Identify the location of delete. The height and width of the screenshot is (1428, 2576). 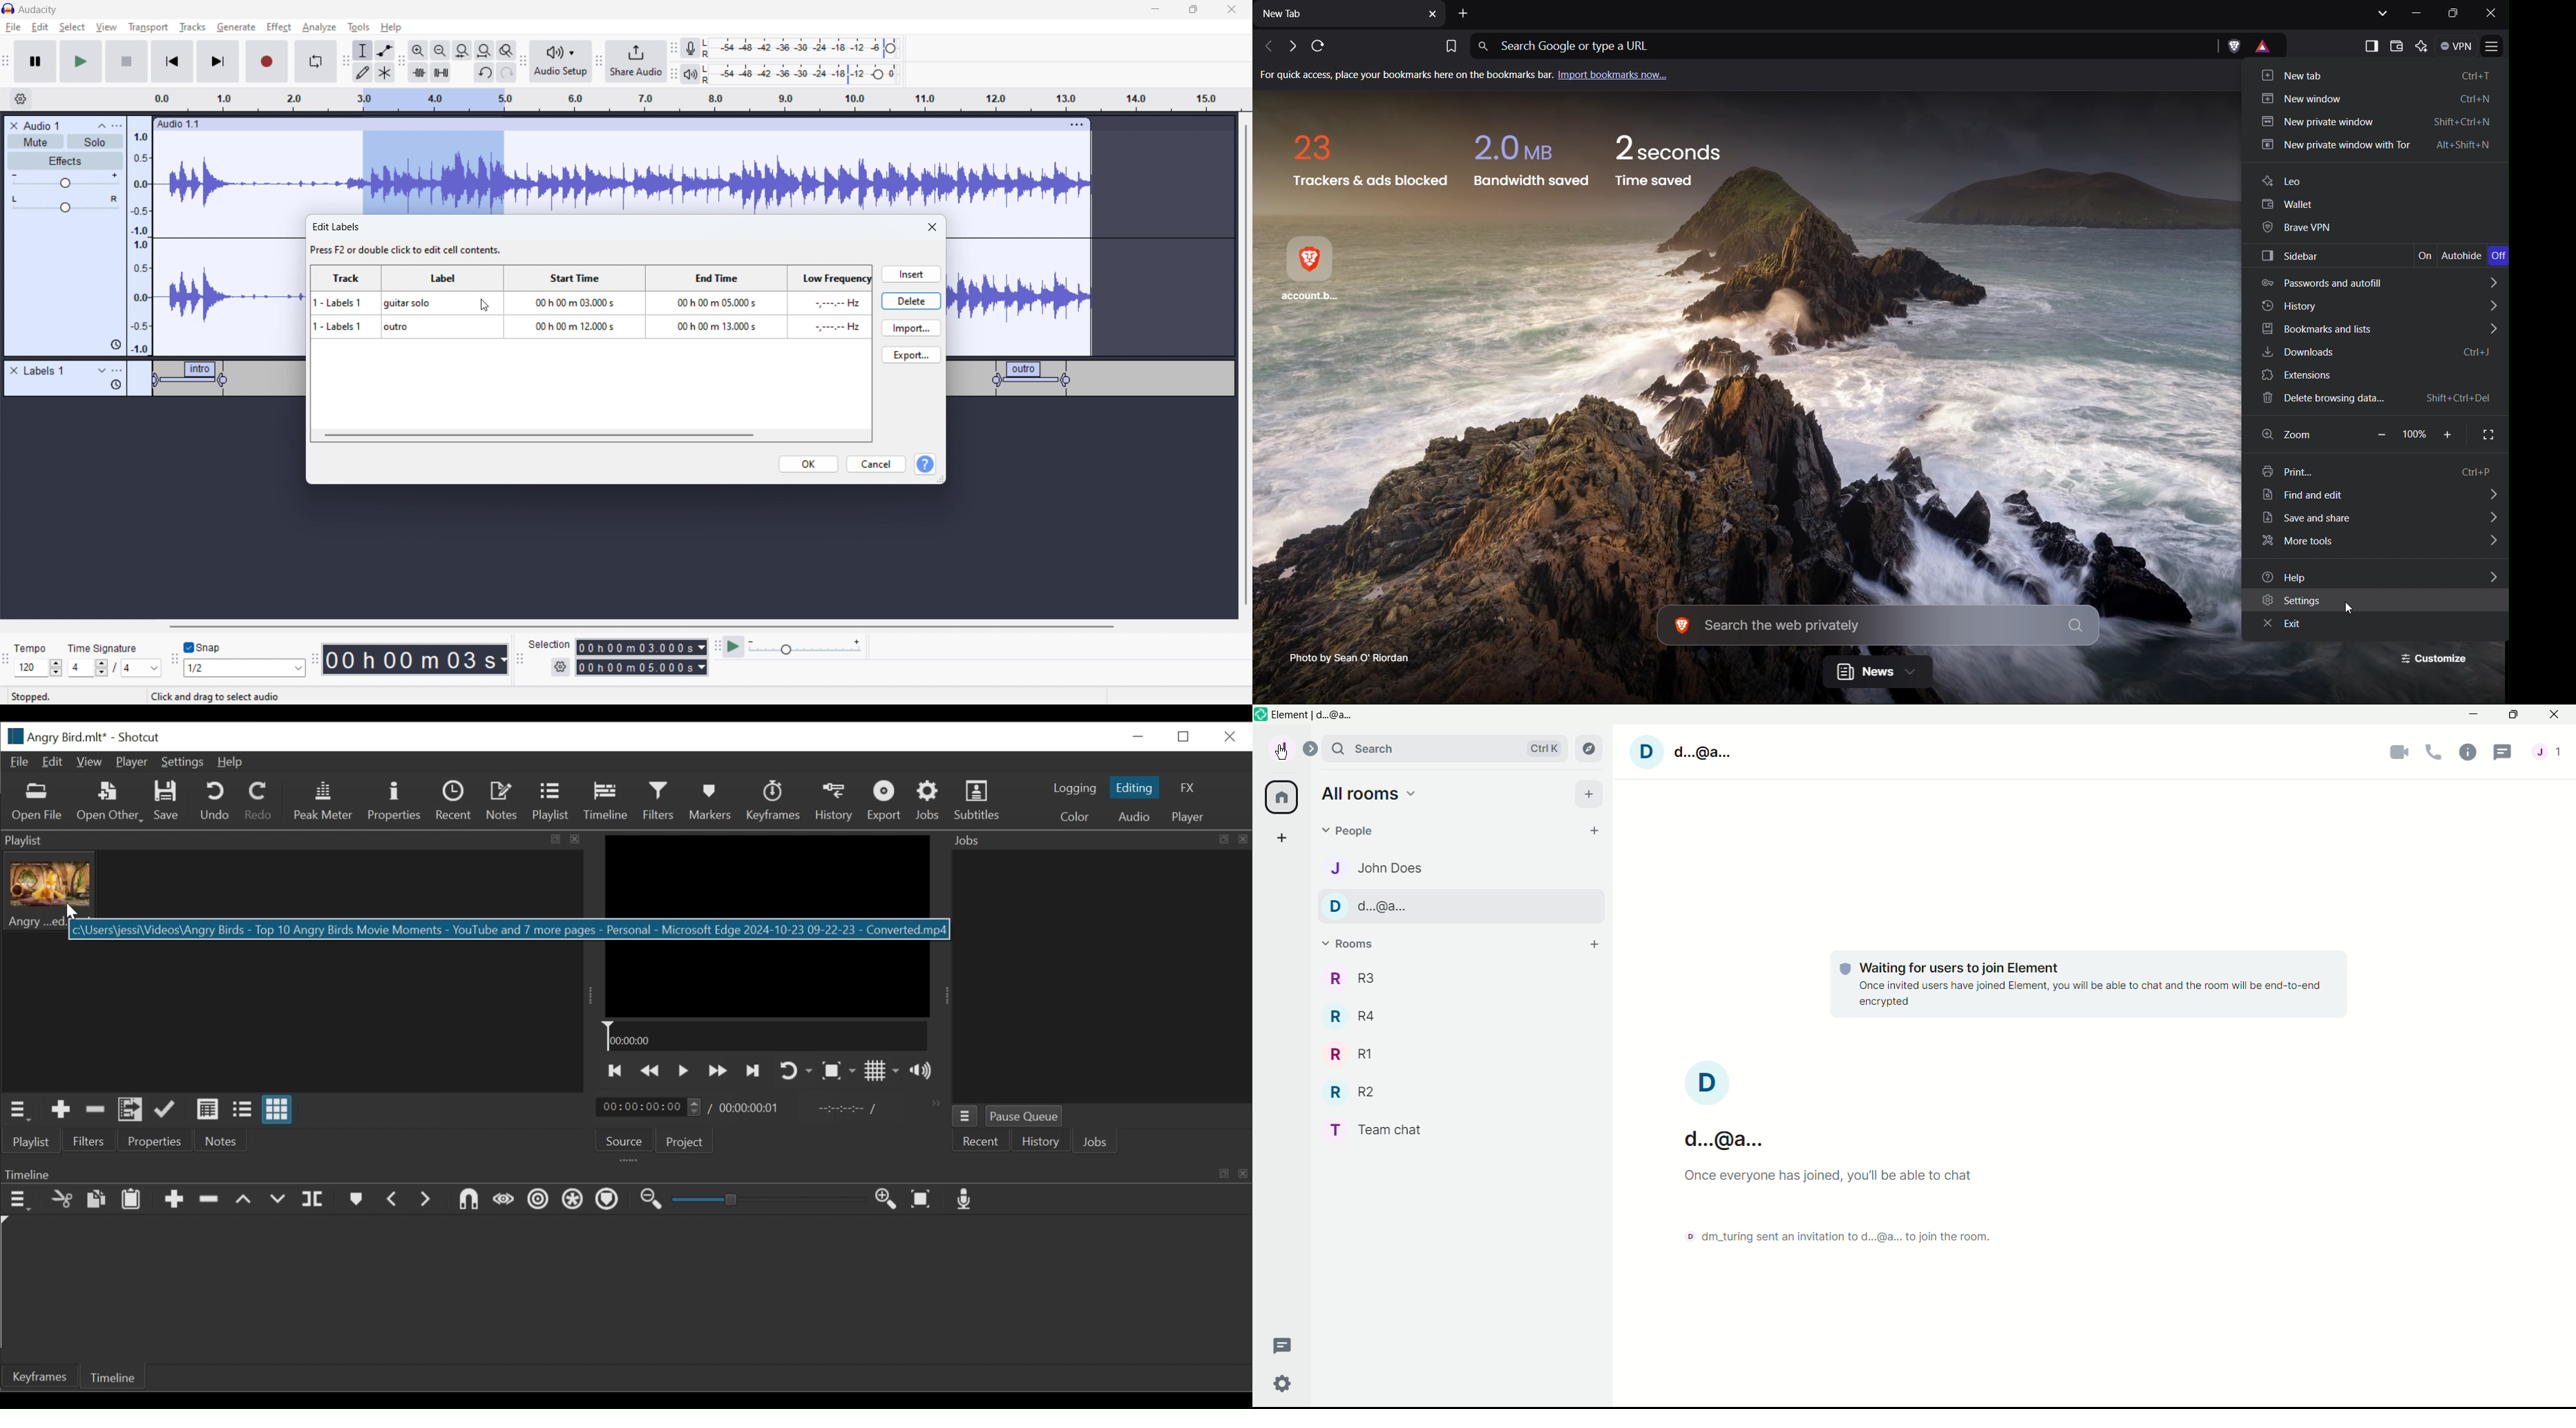
(911, 300).